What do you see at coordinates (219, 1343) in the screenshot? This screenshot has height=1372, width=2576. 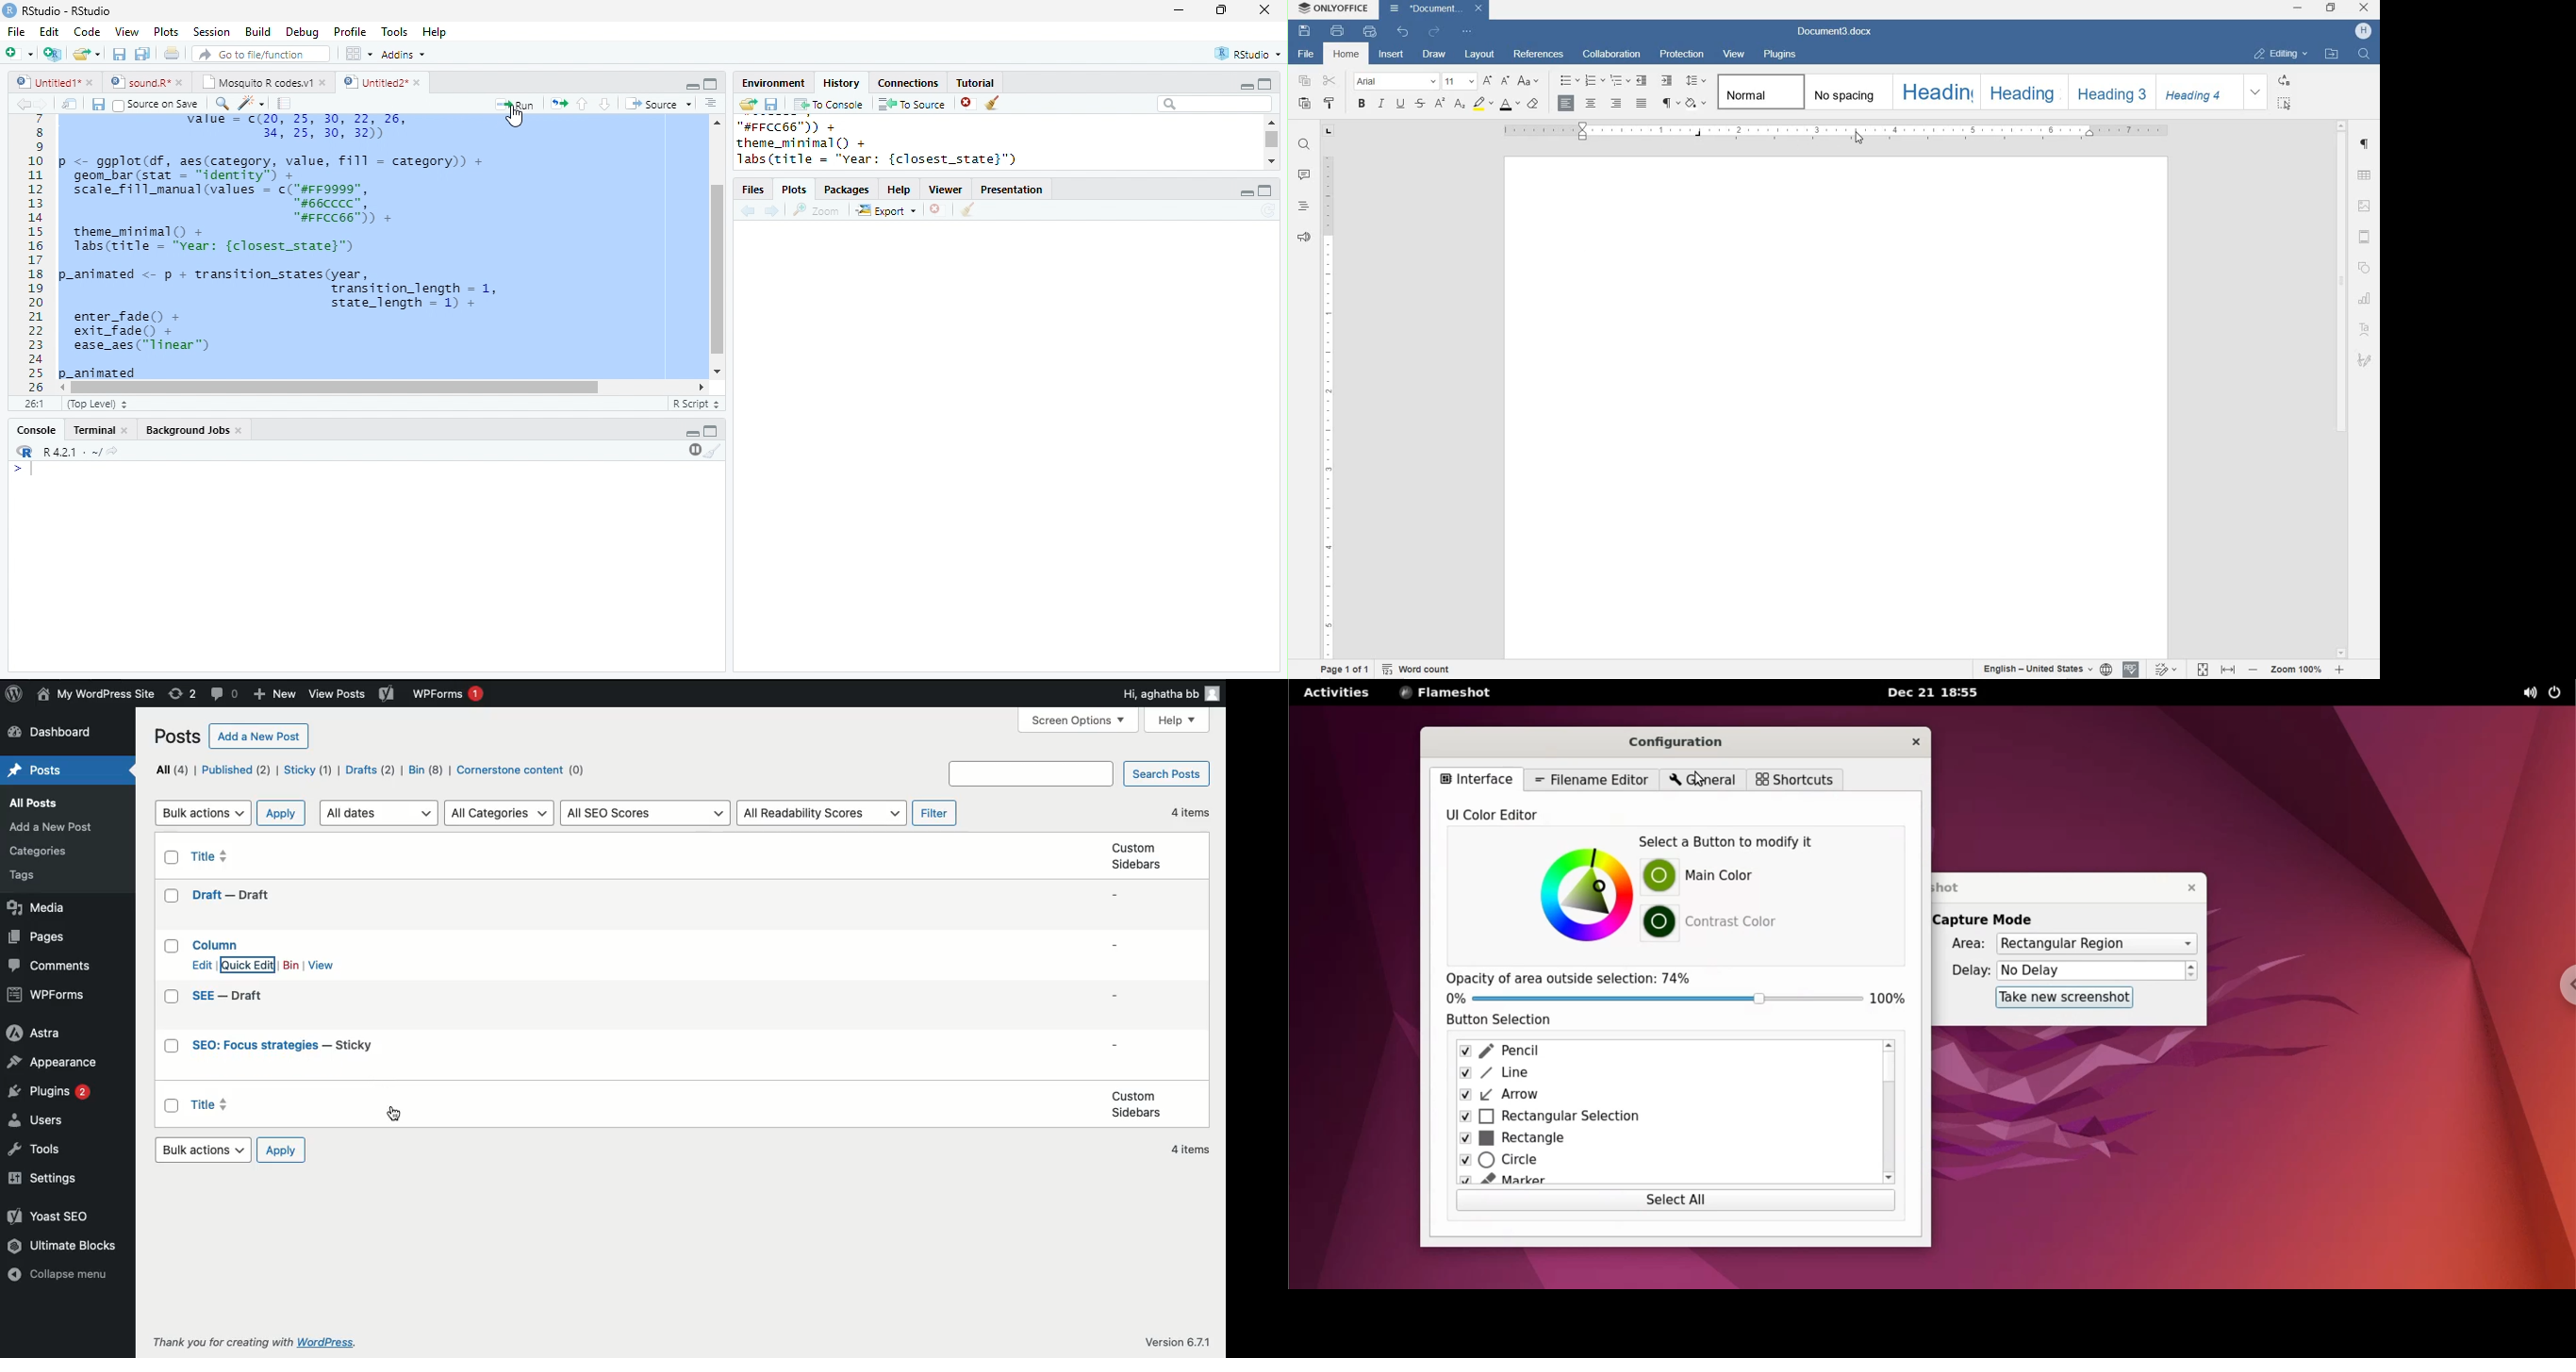 I see `` at bounding box center [219, 1343].